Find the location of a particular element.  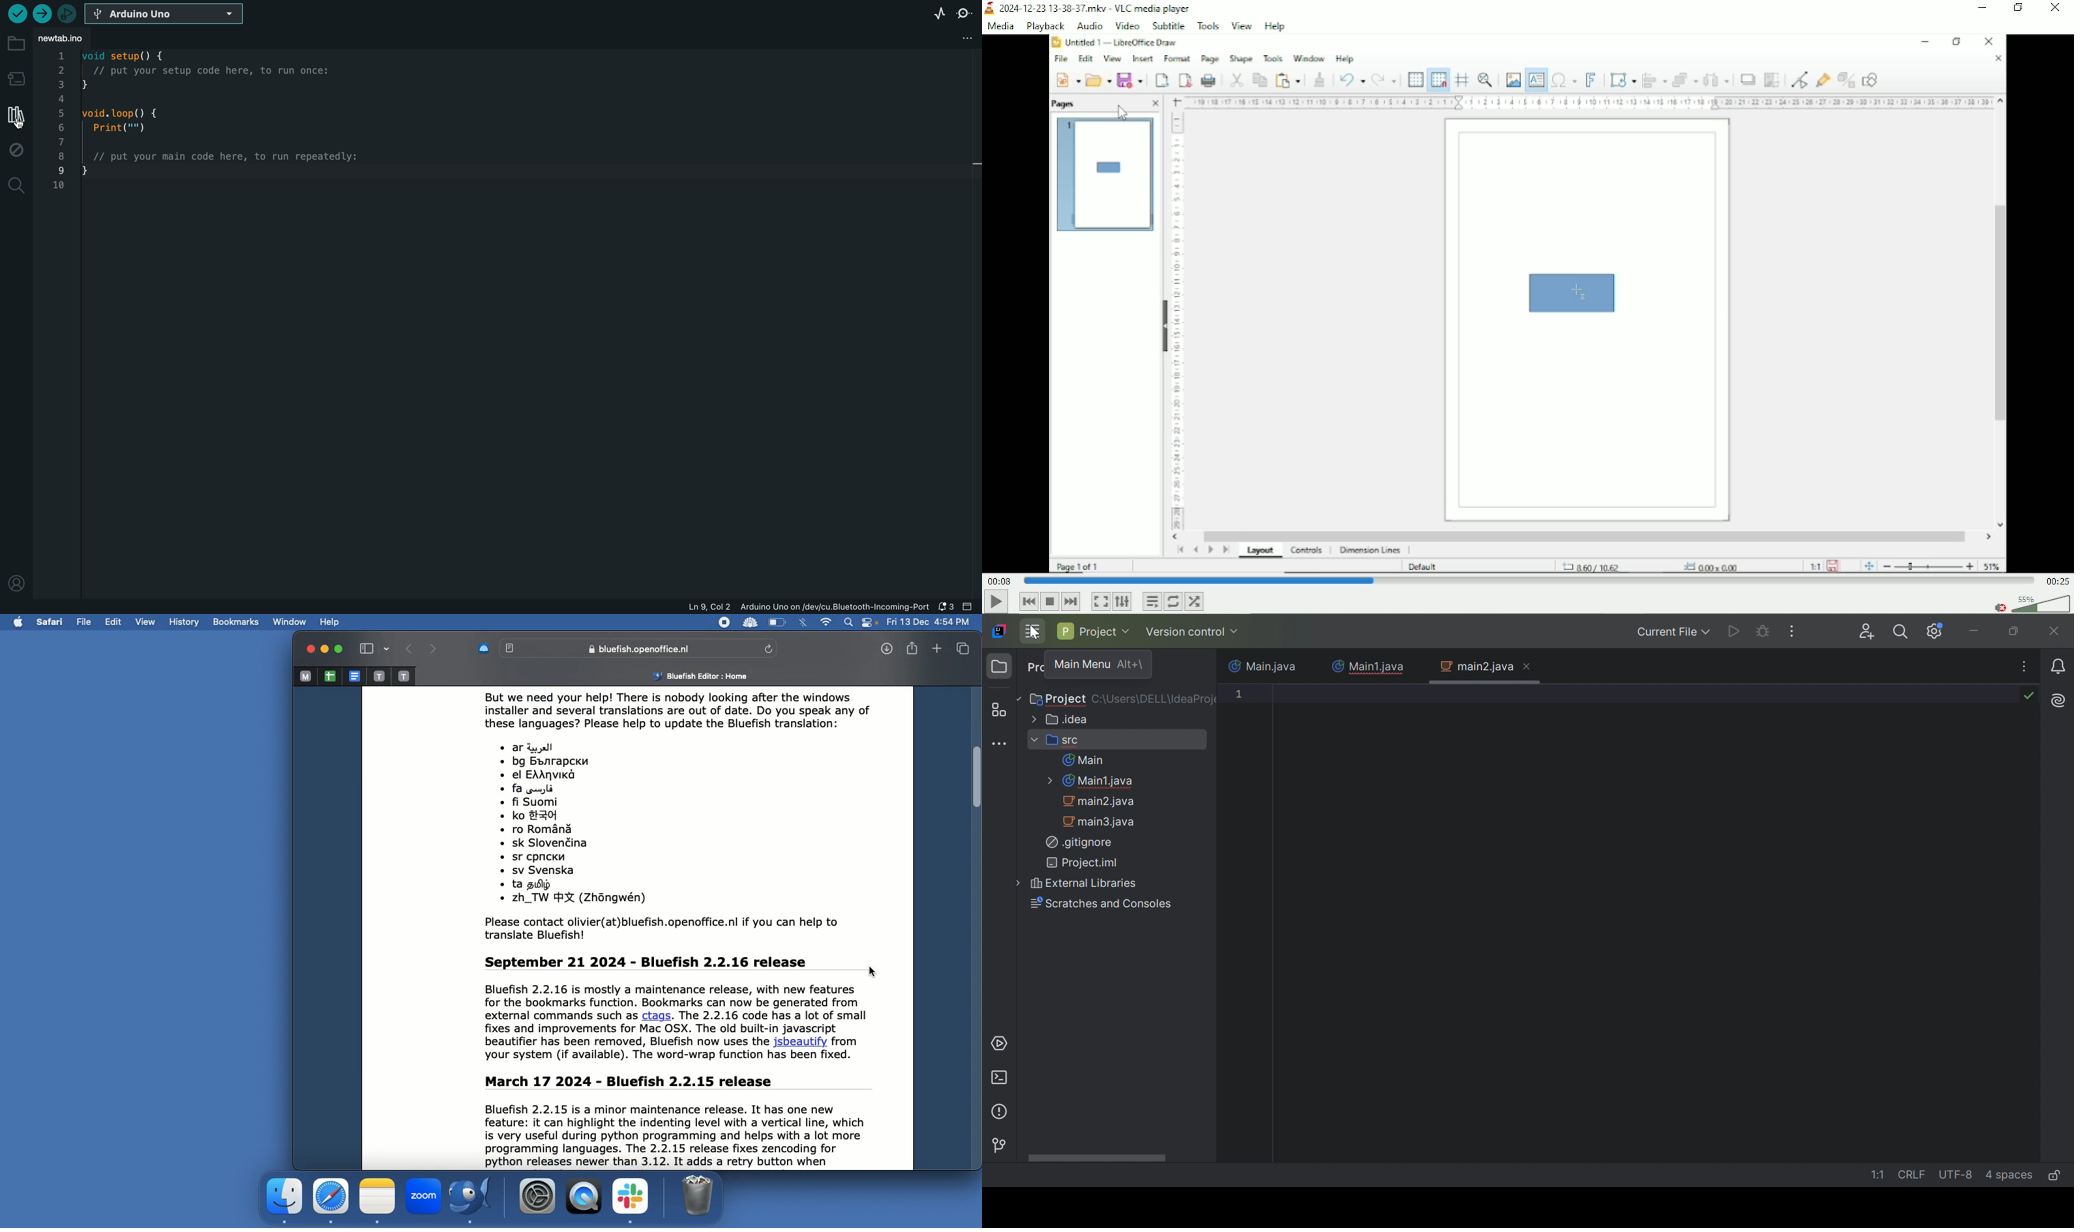

Apple logo is located at coordinates (18, 622).